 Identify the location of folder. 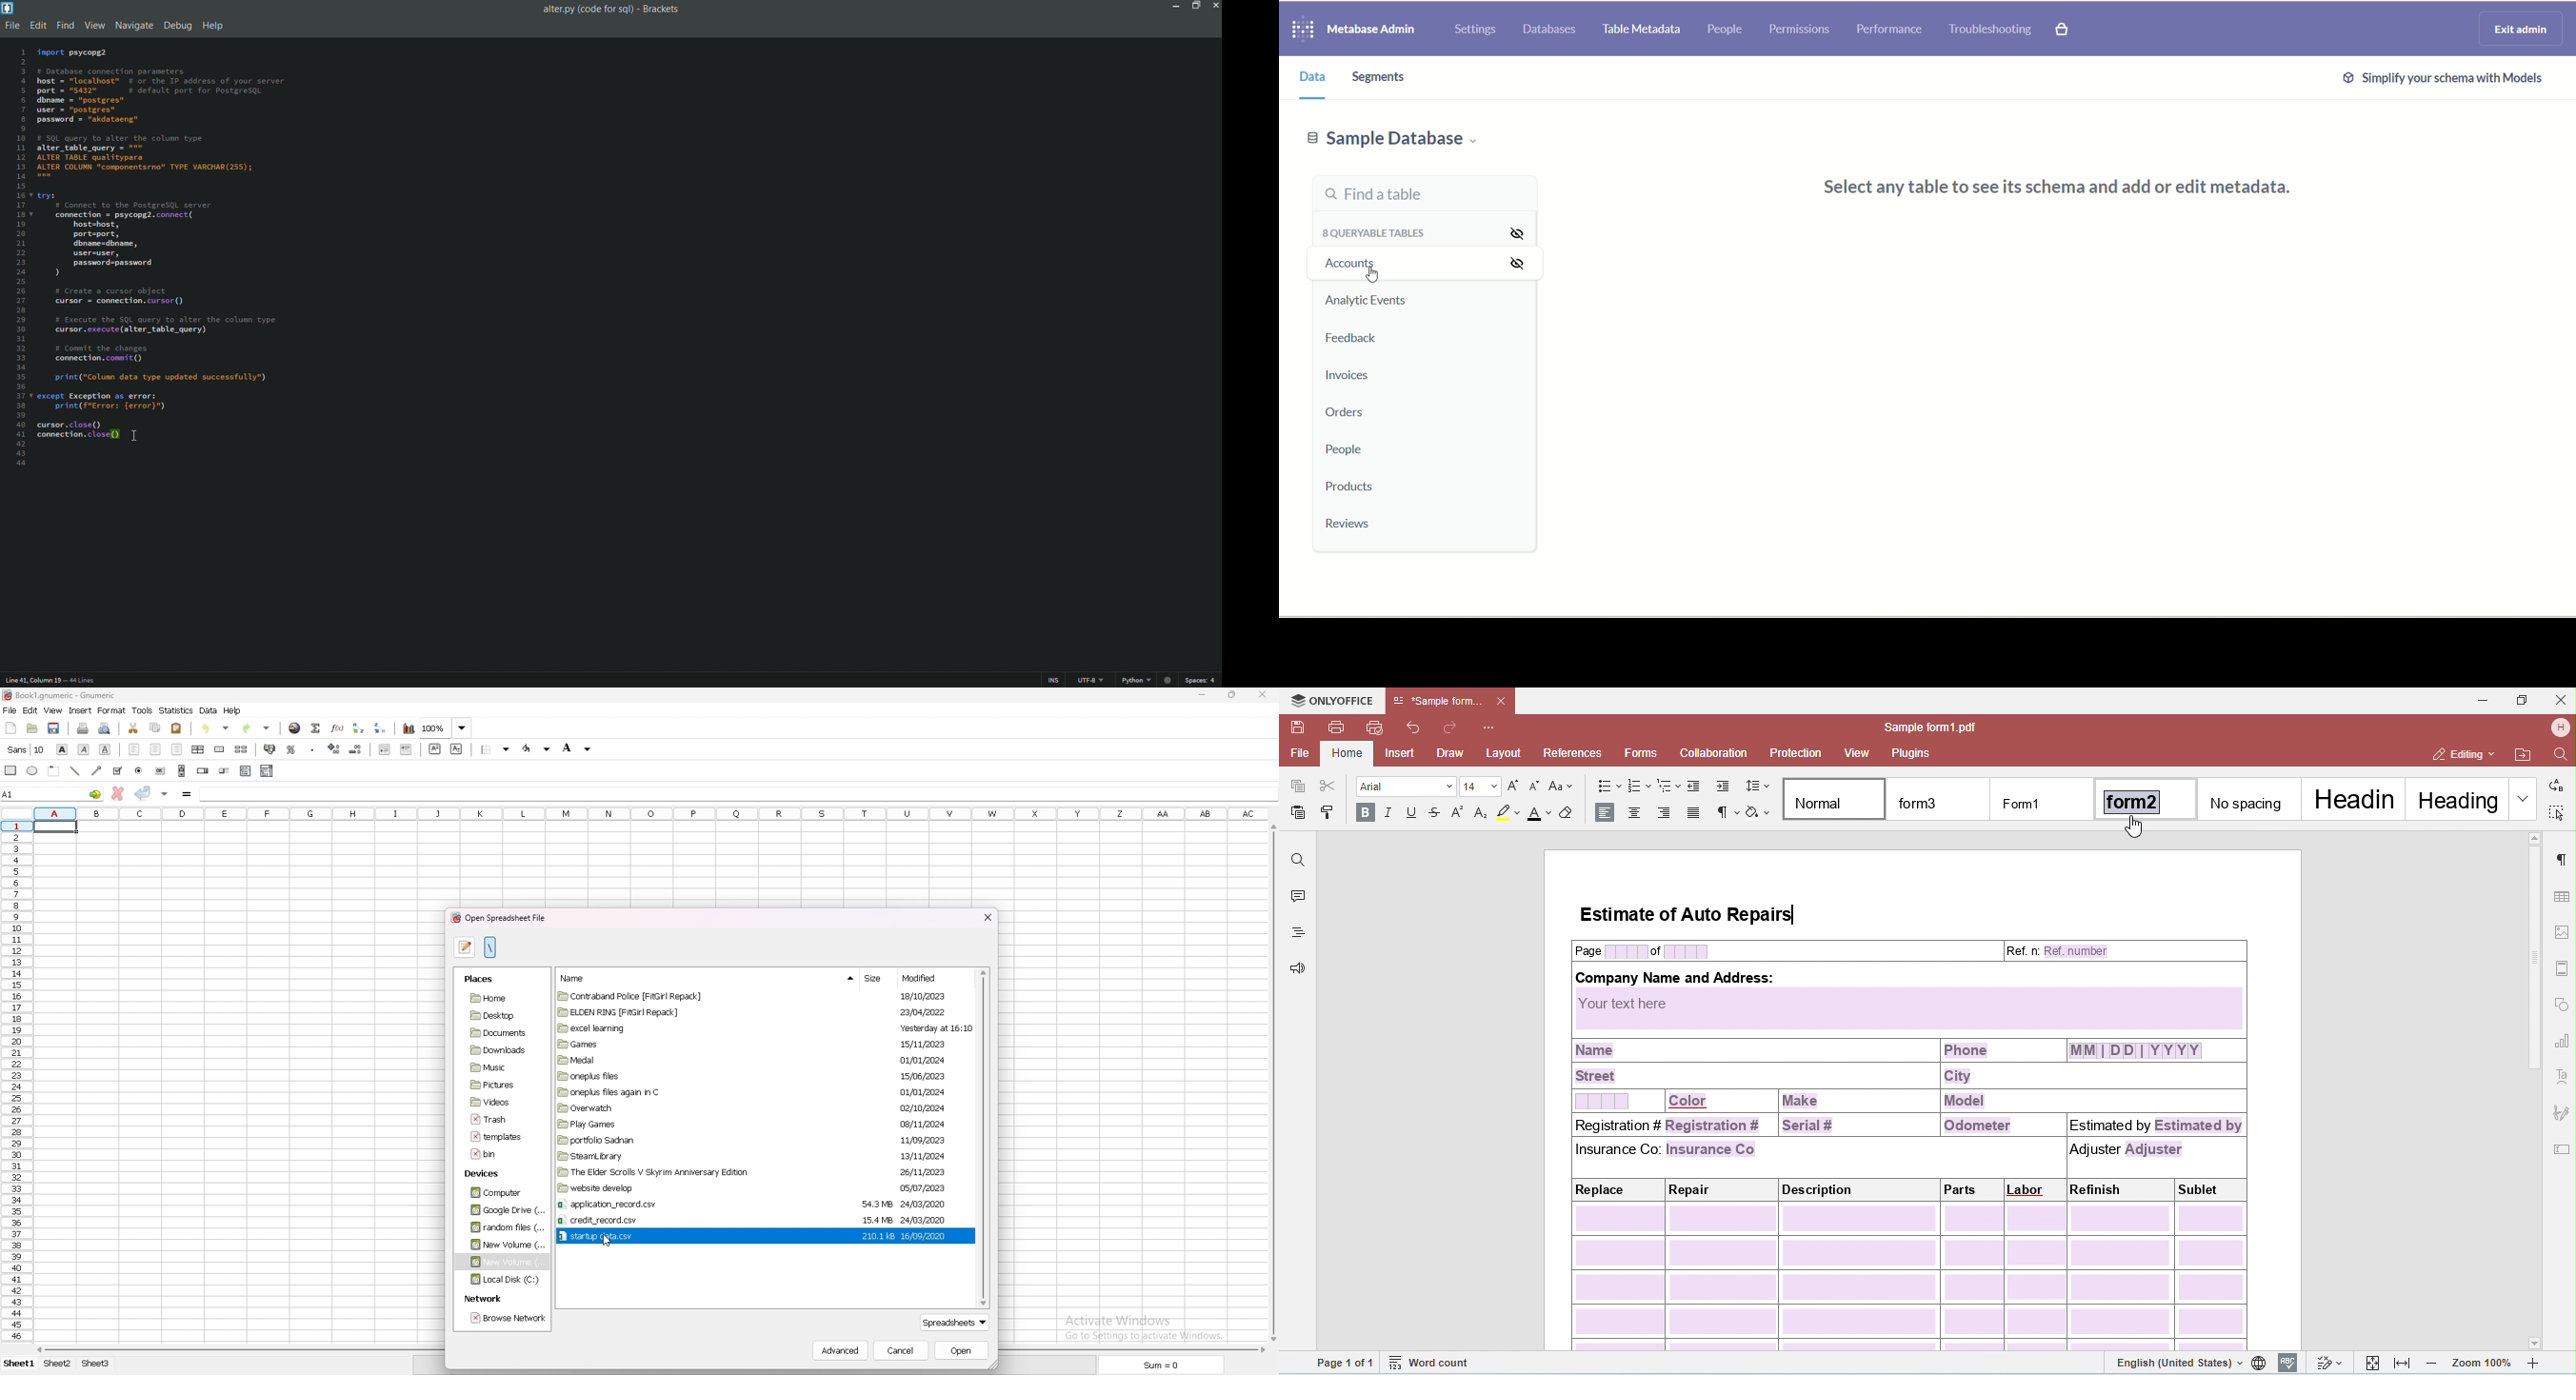
(688, 1061).